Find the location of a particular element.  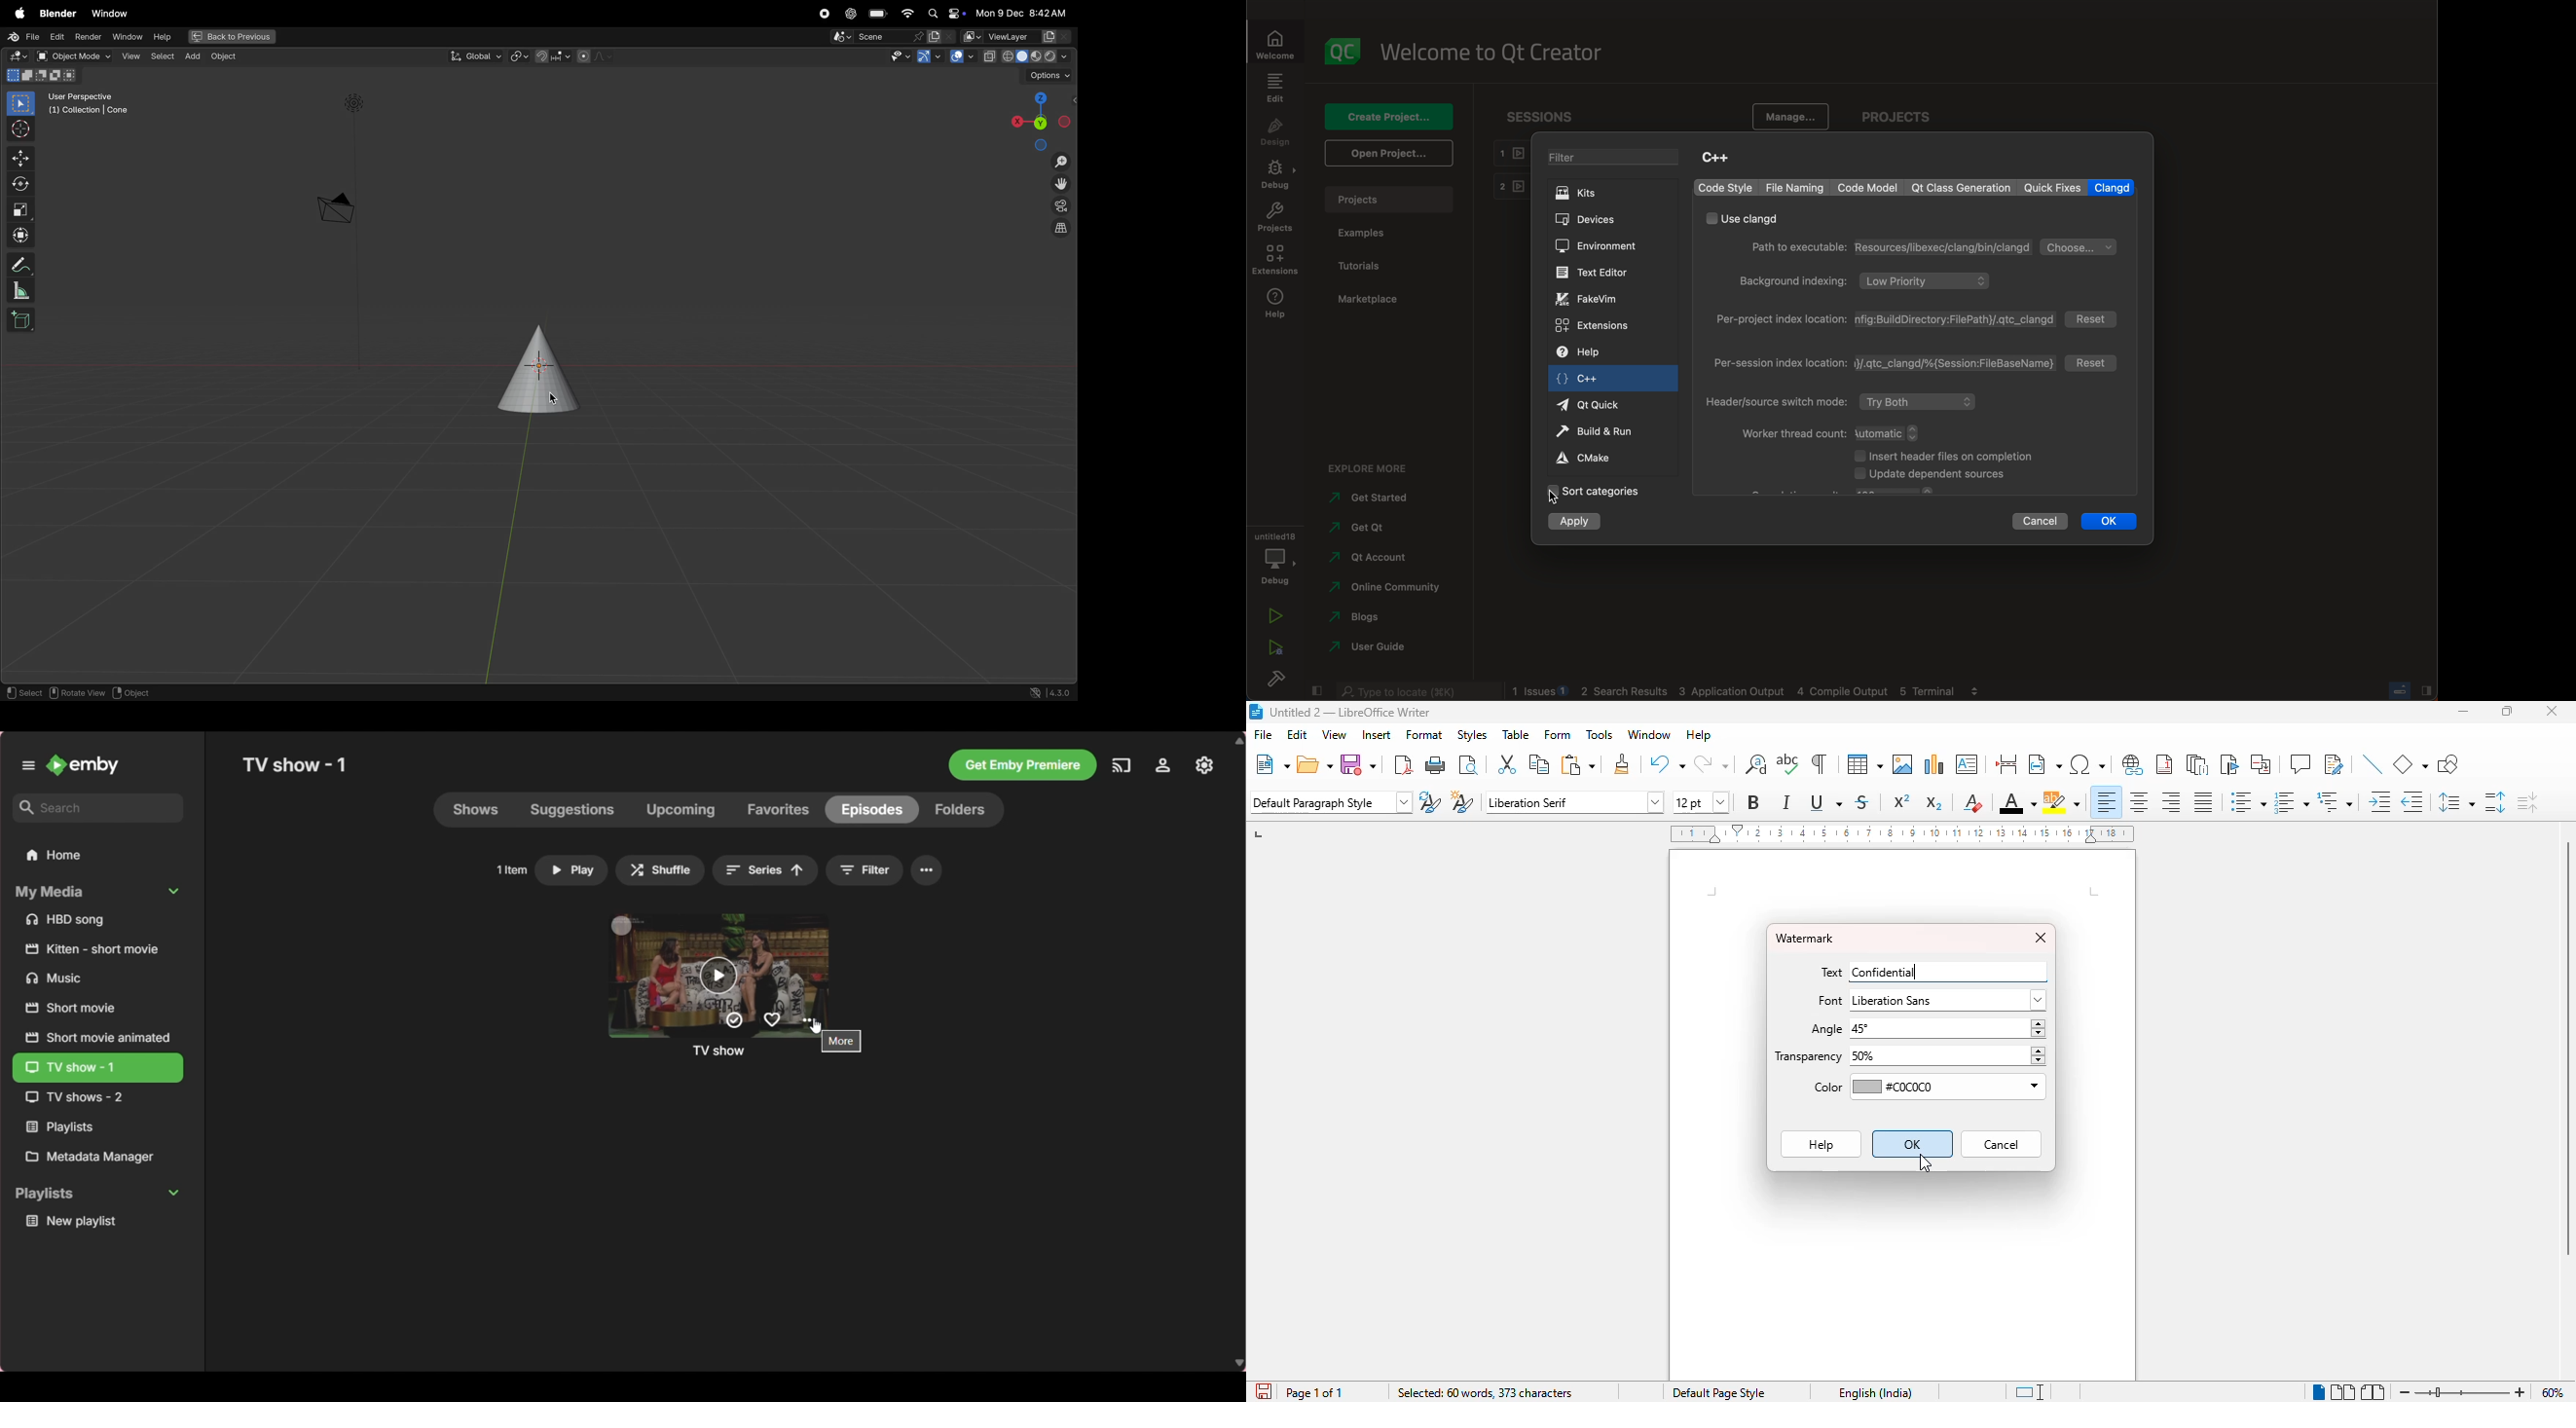

insert endnote is located at coordinates (2197, 764).